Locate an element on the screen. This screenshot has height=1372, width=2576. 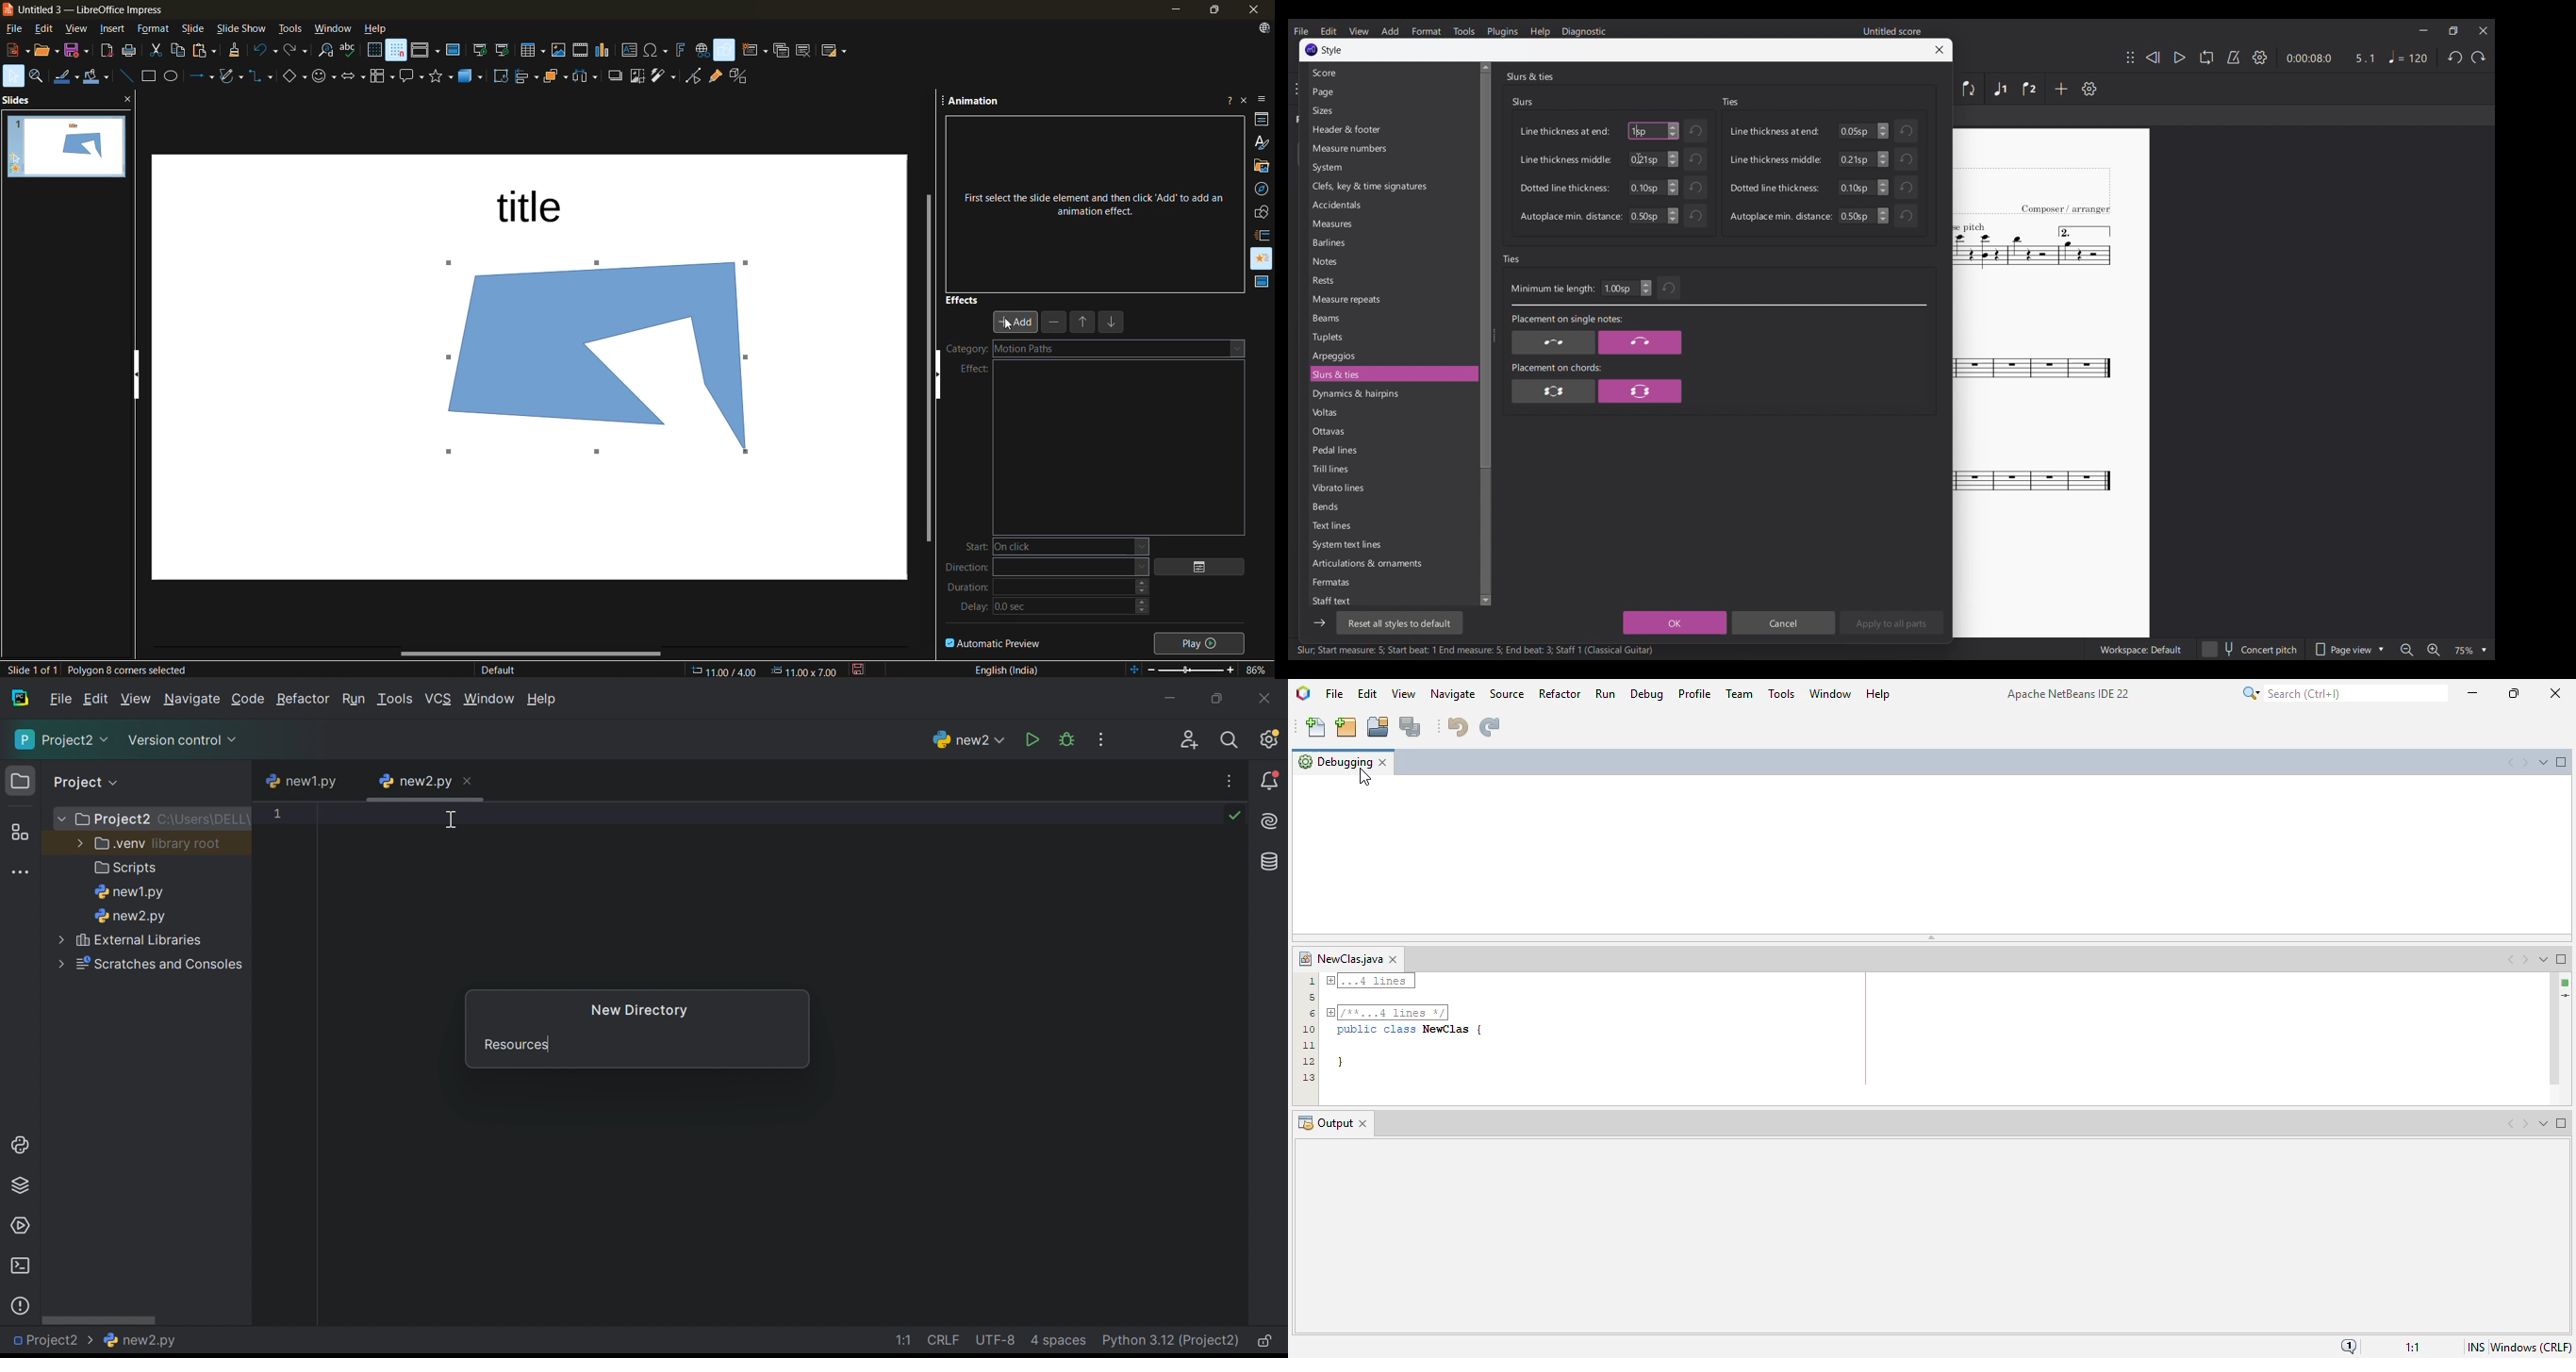
clone formatting is located at coordinates (235, 51).